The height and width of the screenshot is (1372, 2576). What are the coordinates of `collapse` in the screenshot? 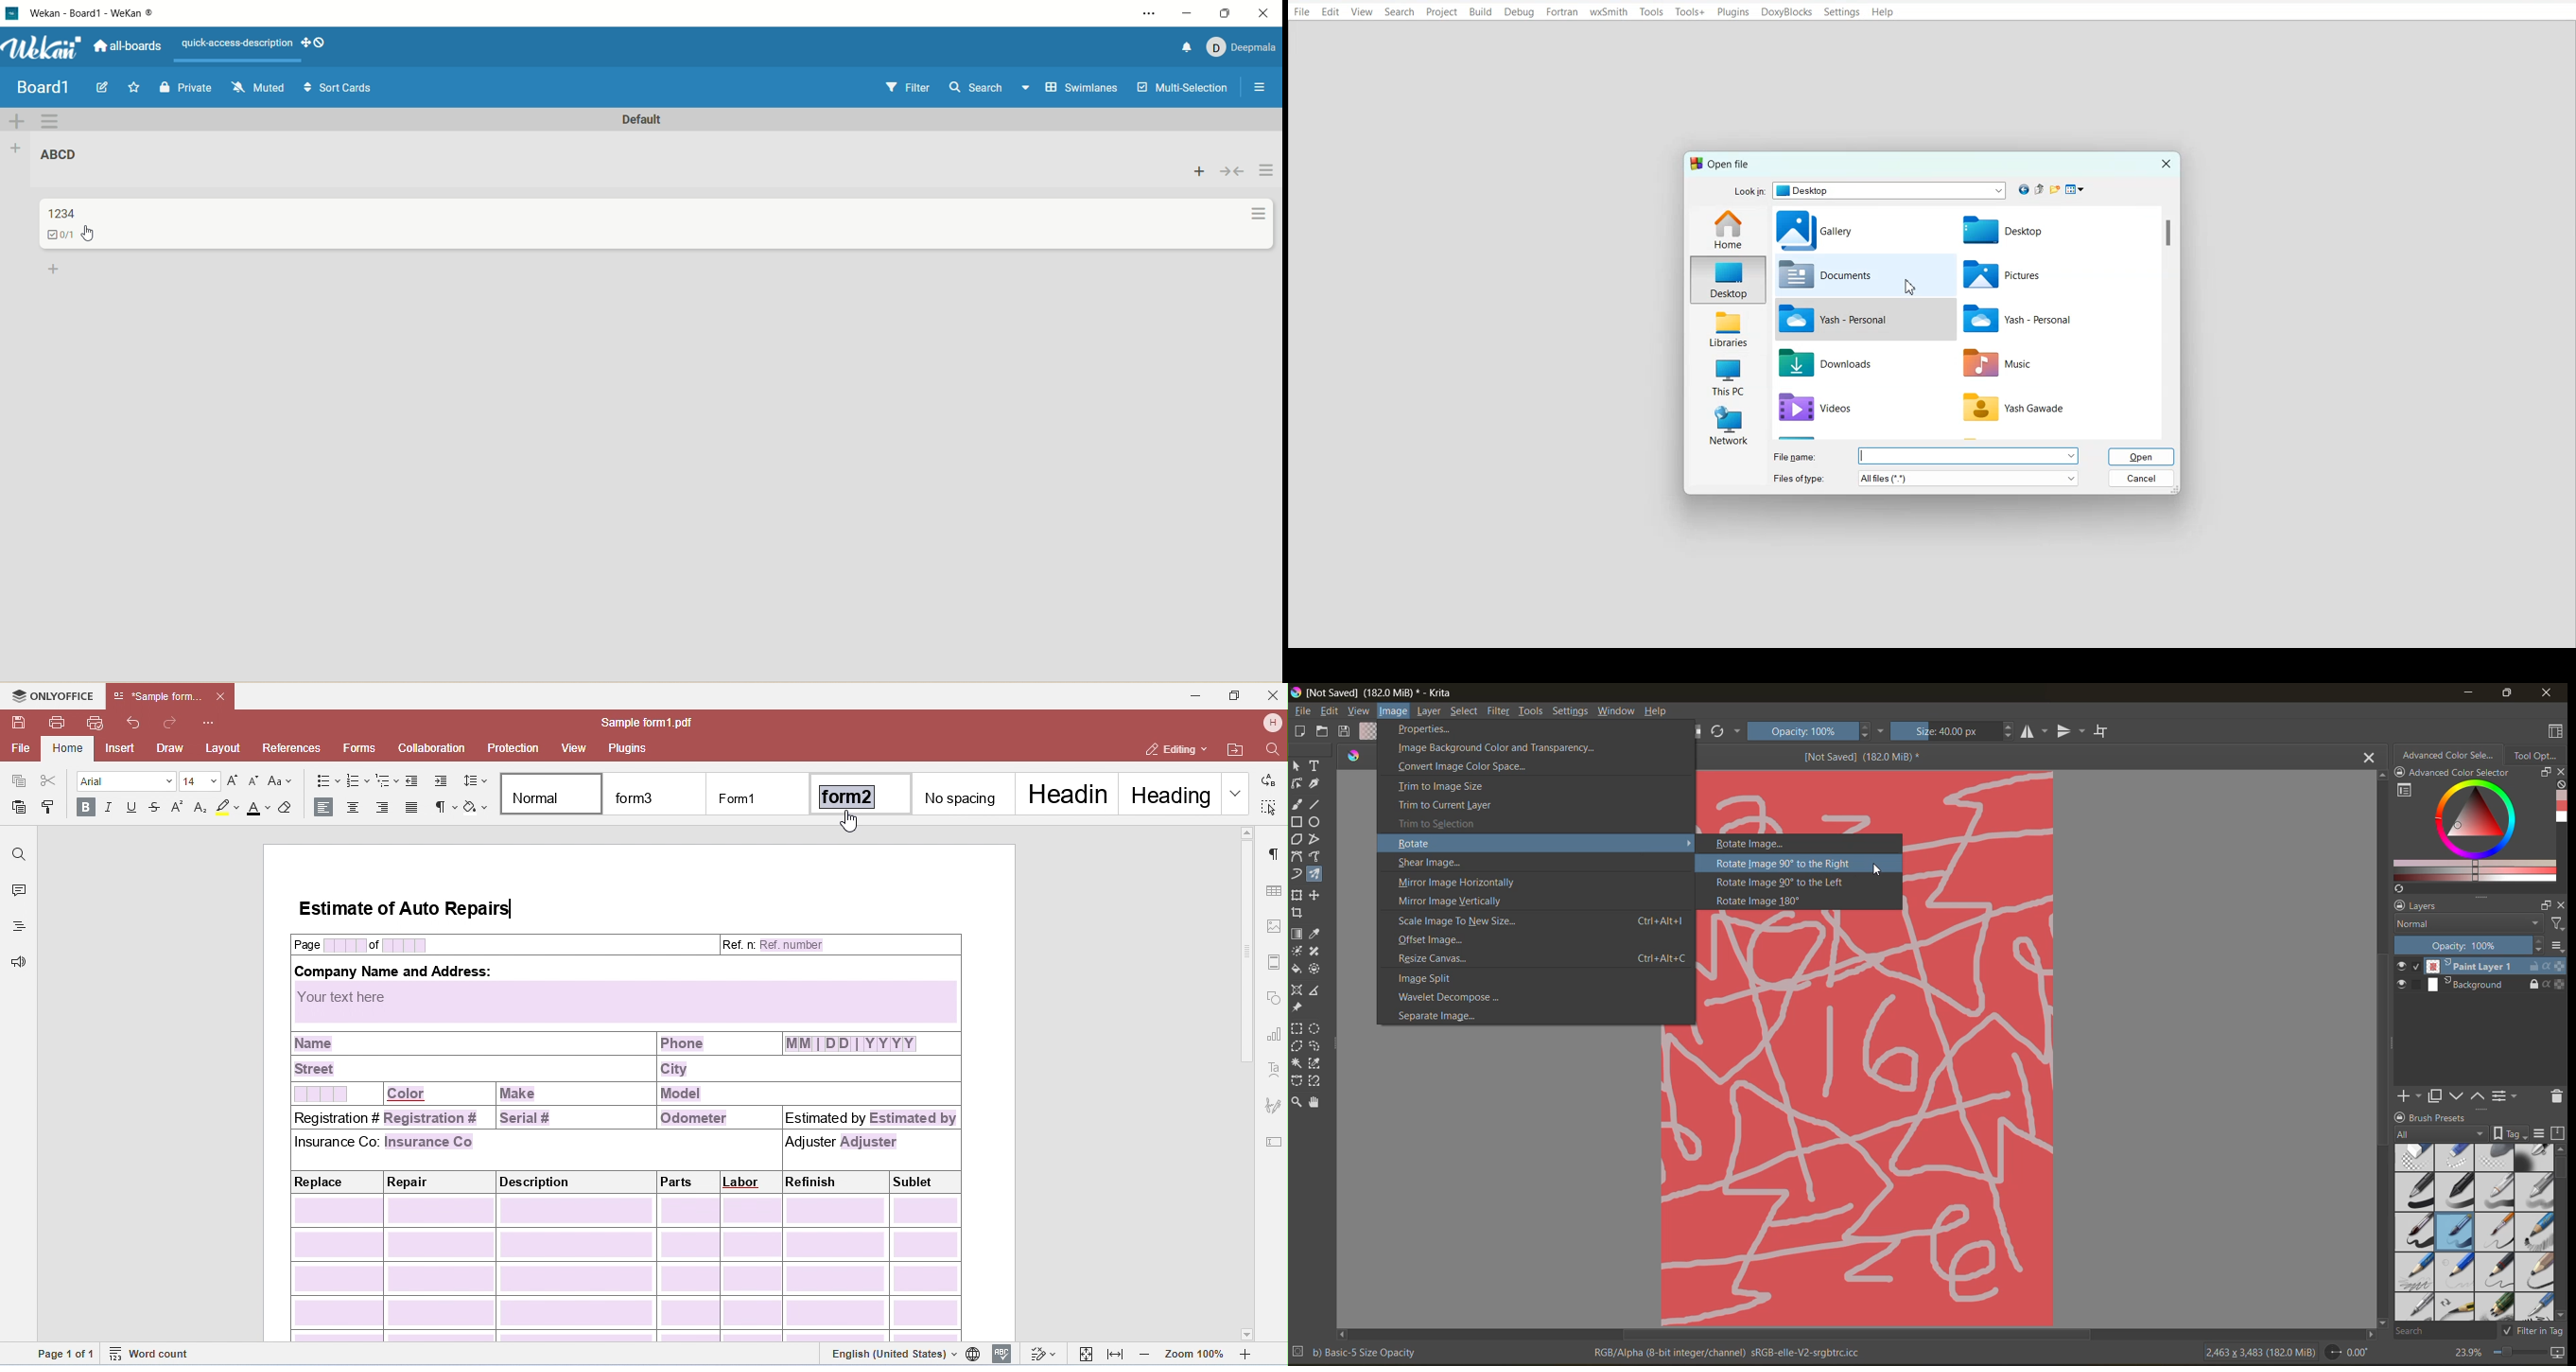 It's located at (1233, 171).